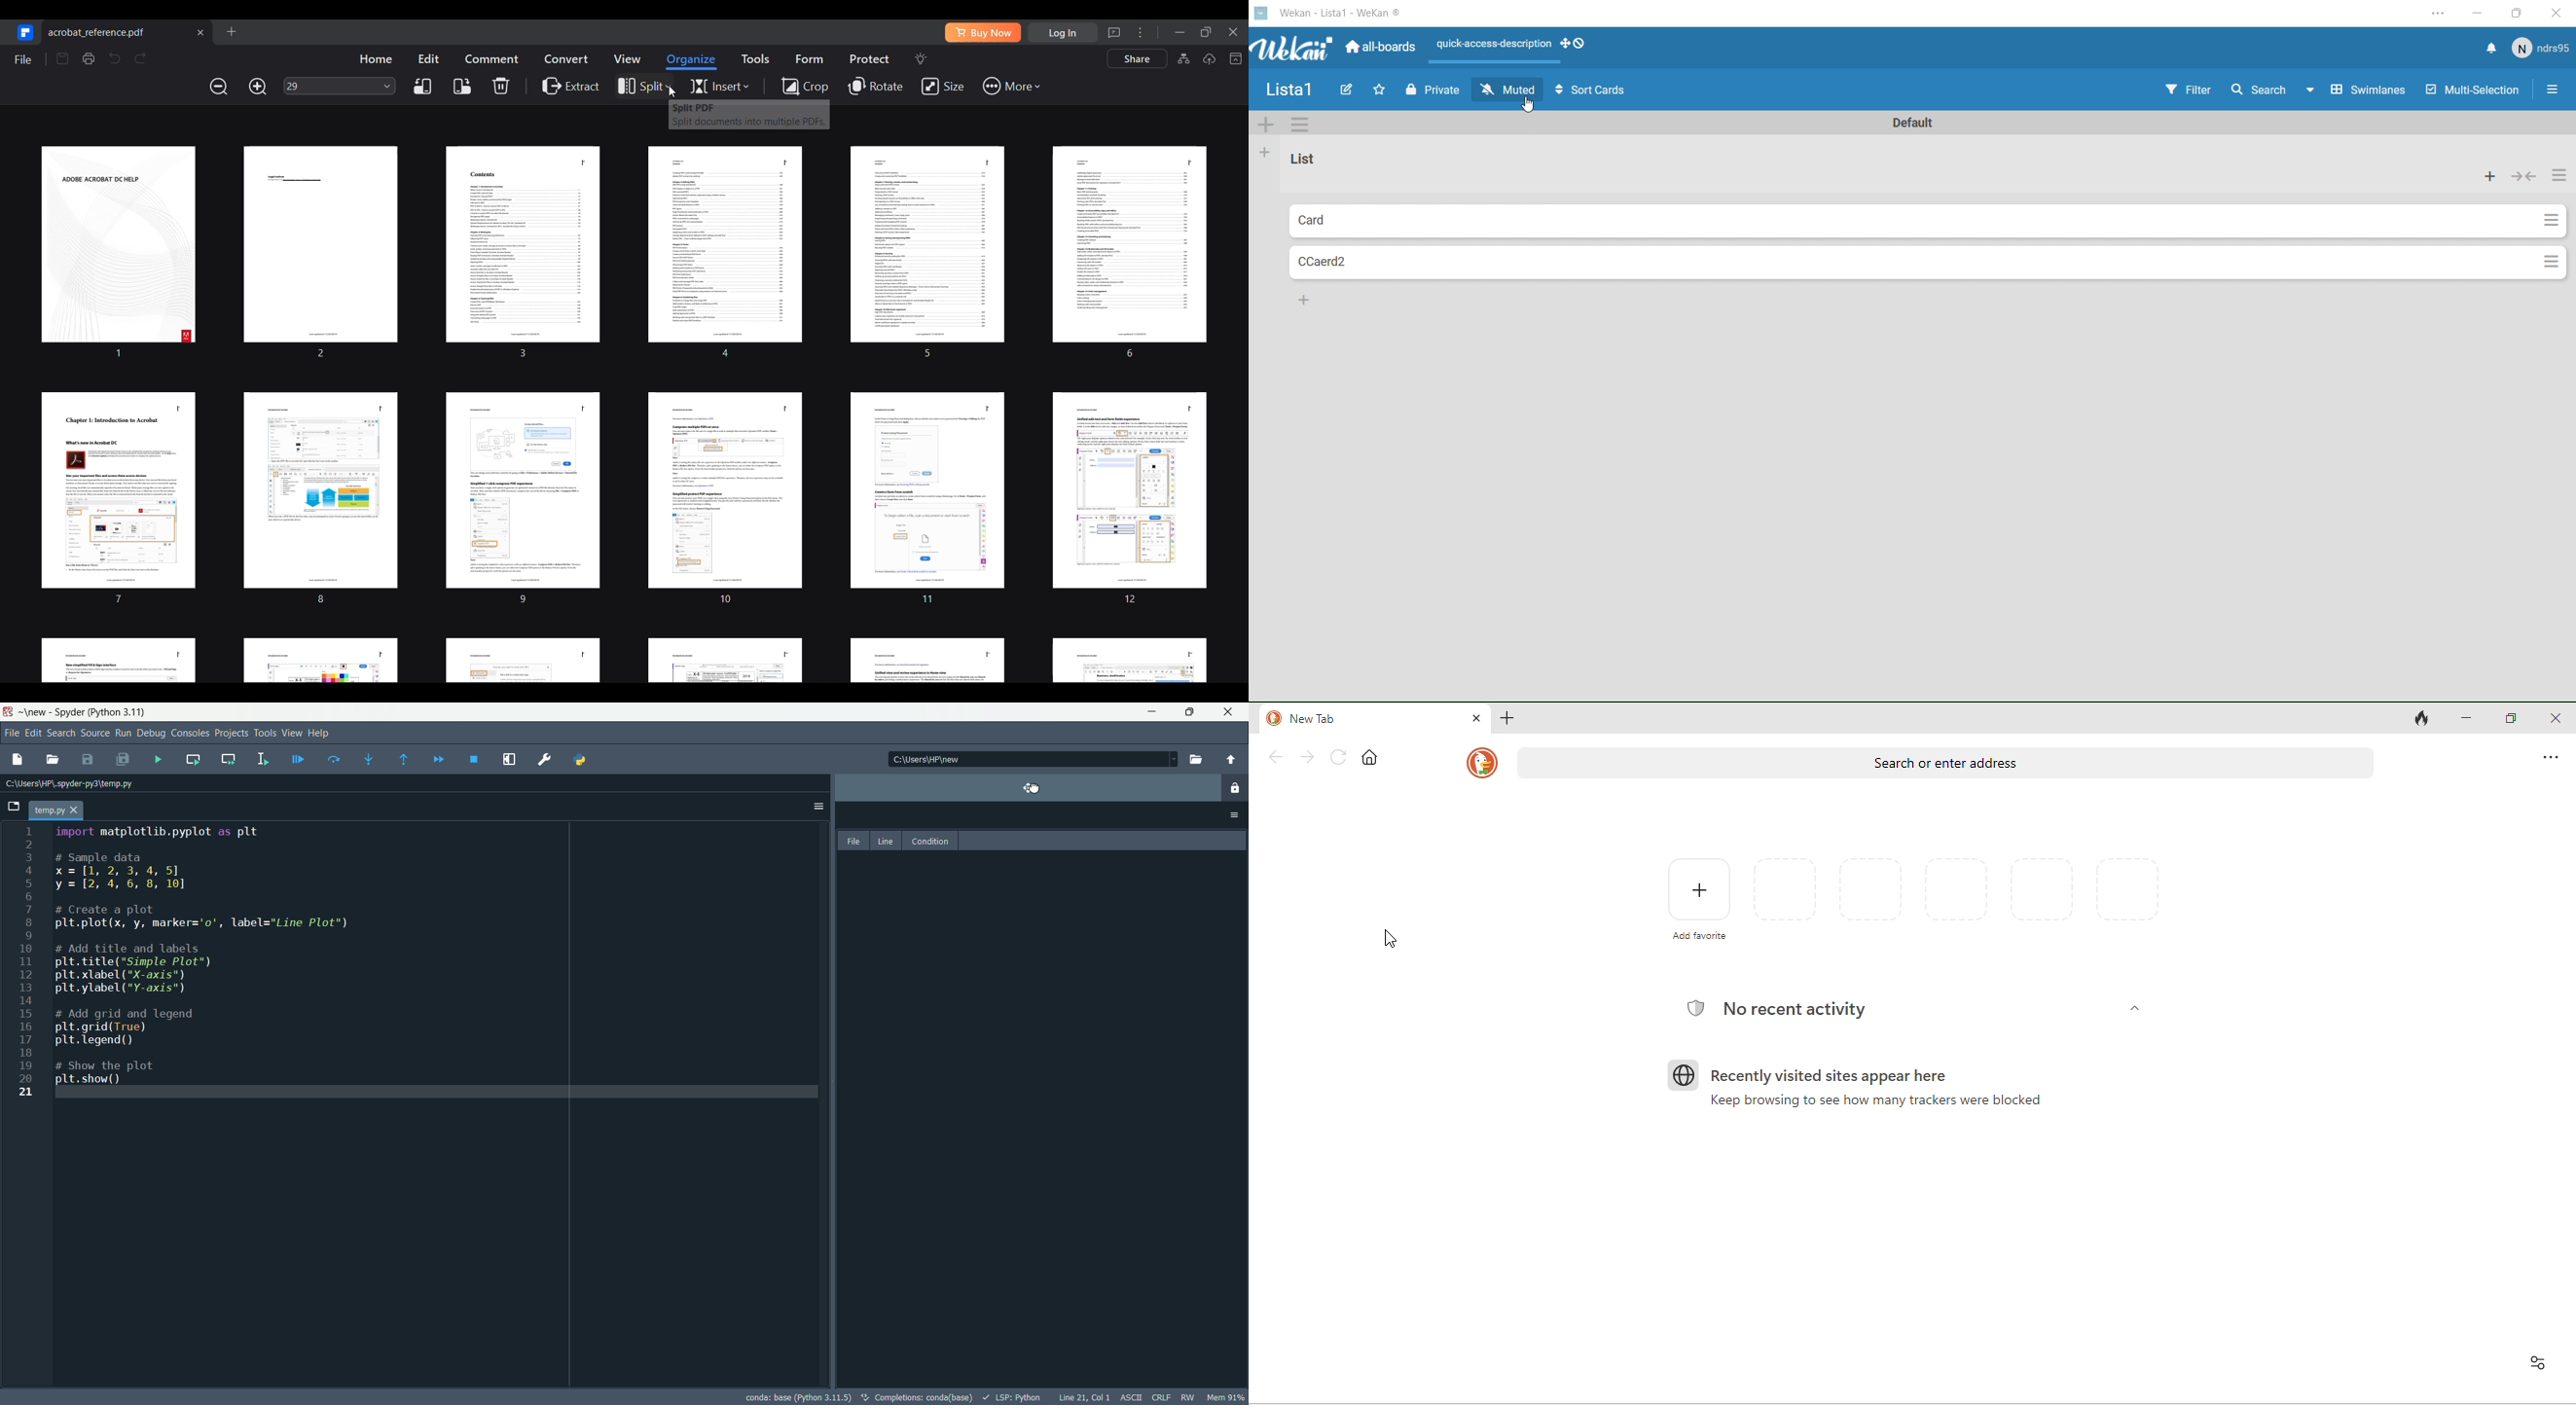 The image size is (2576, 1428). I want to click on Add, so click(1267, 154).